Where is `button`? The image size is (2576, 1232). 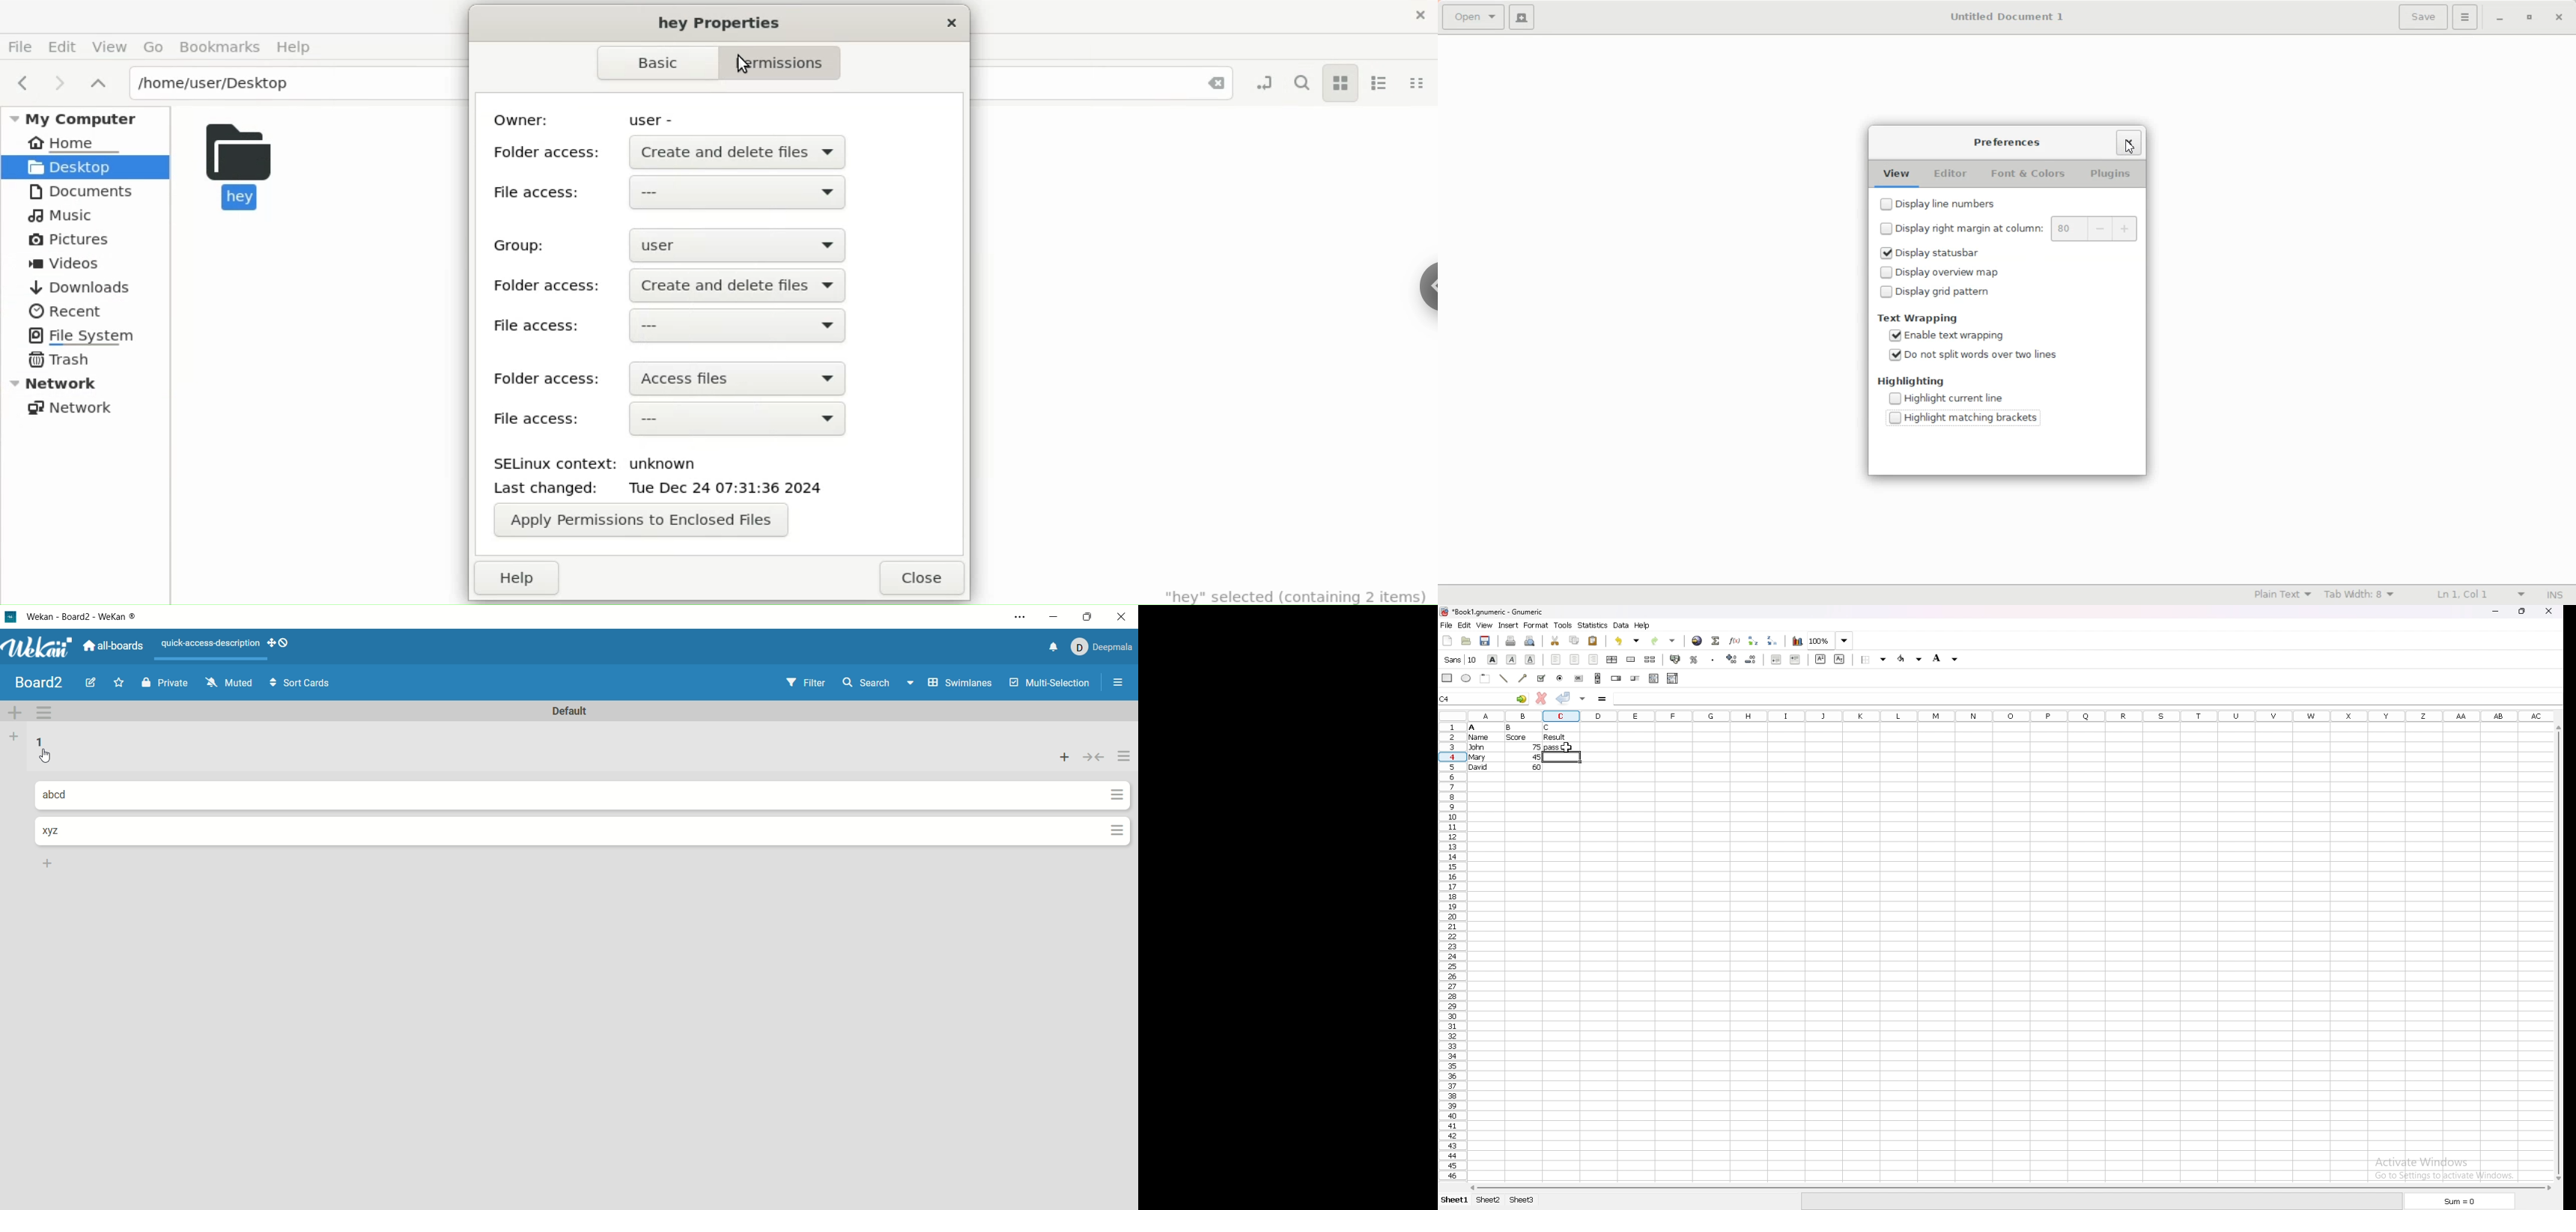 button is located at coordinates (1579, 678).